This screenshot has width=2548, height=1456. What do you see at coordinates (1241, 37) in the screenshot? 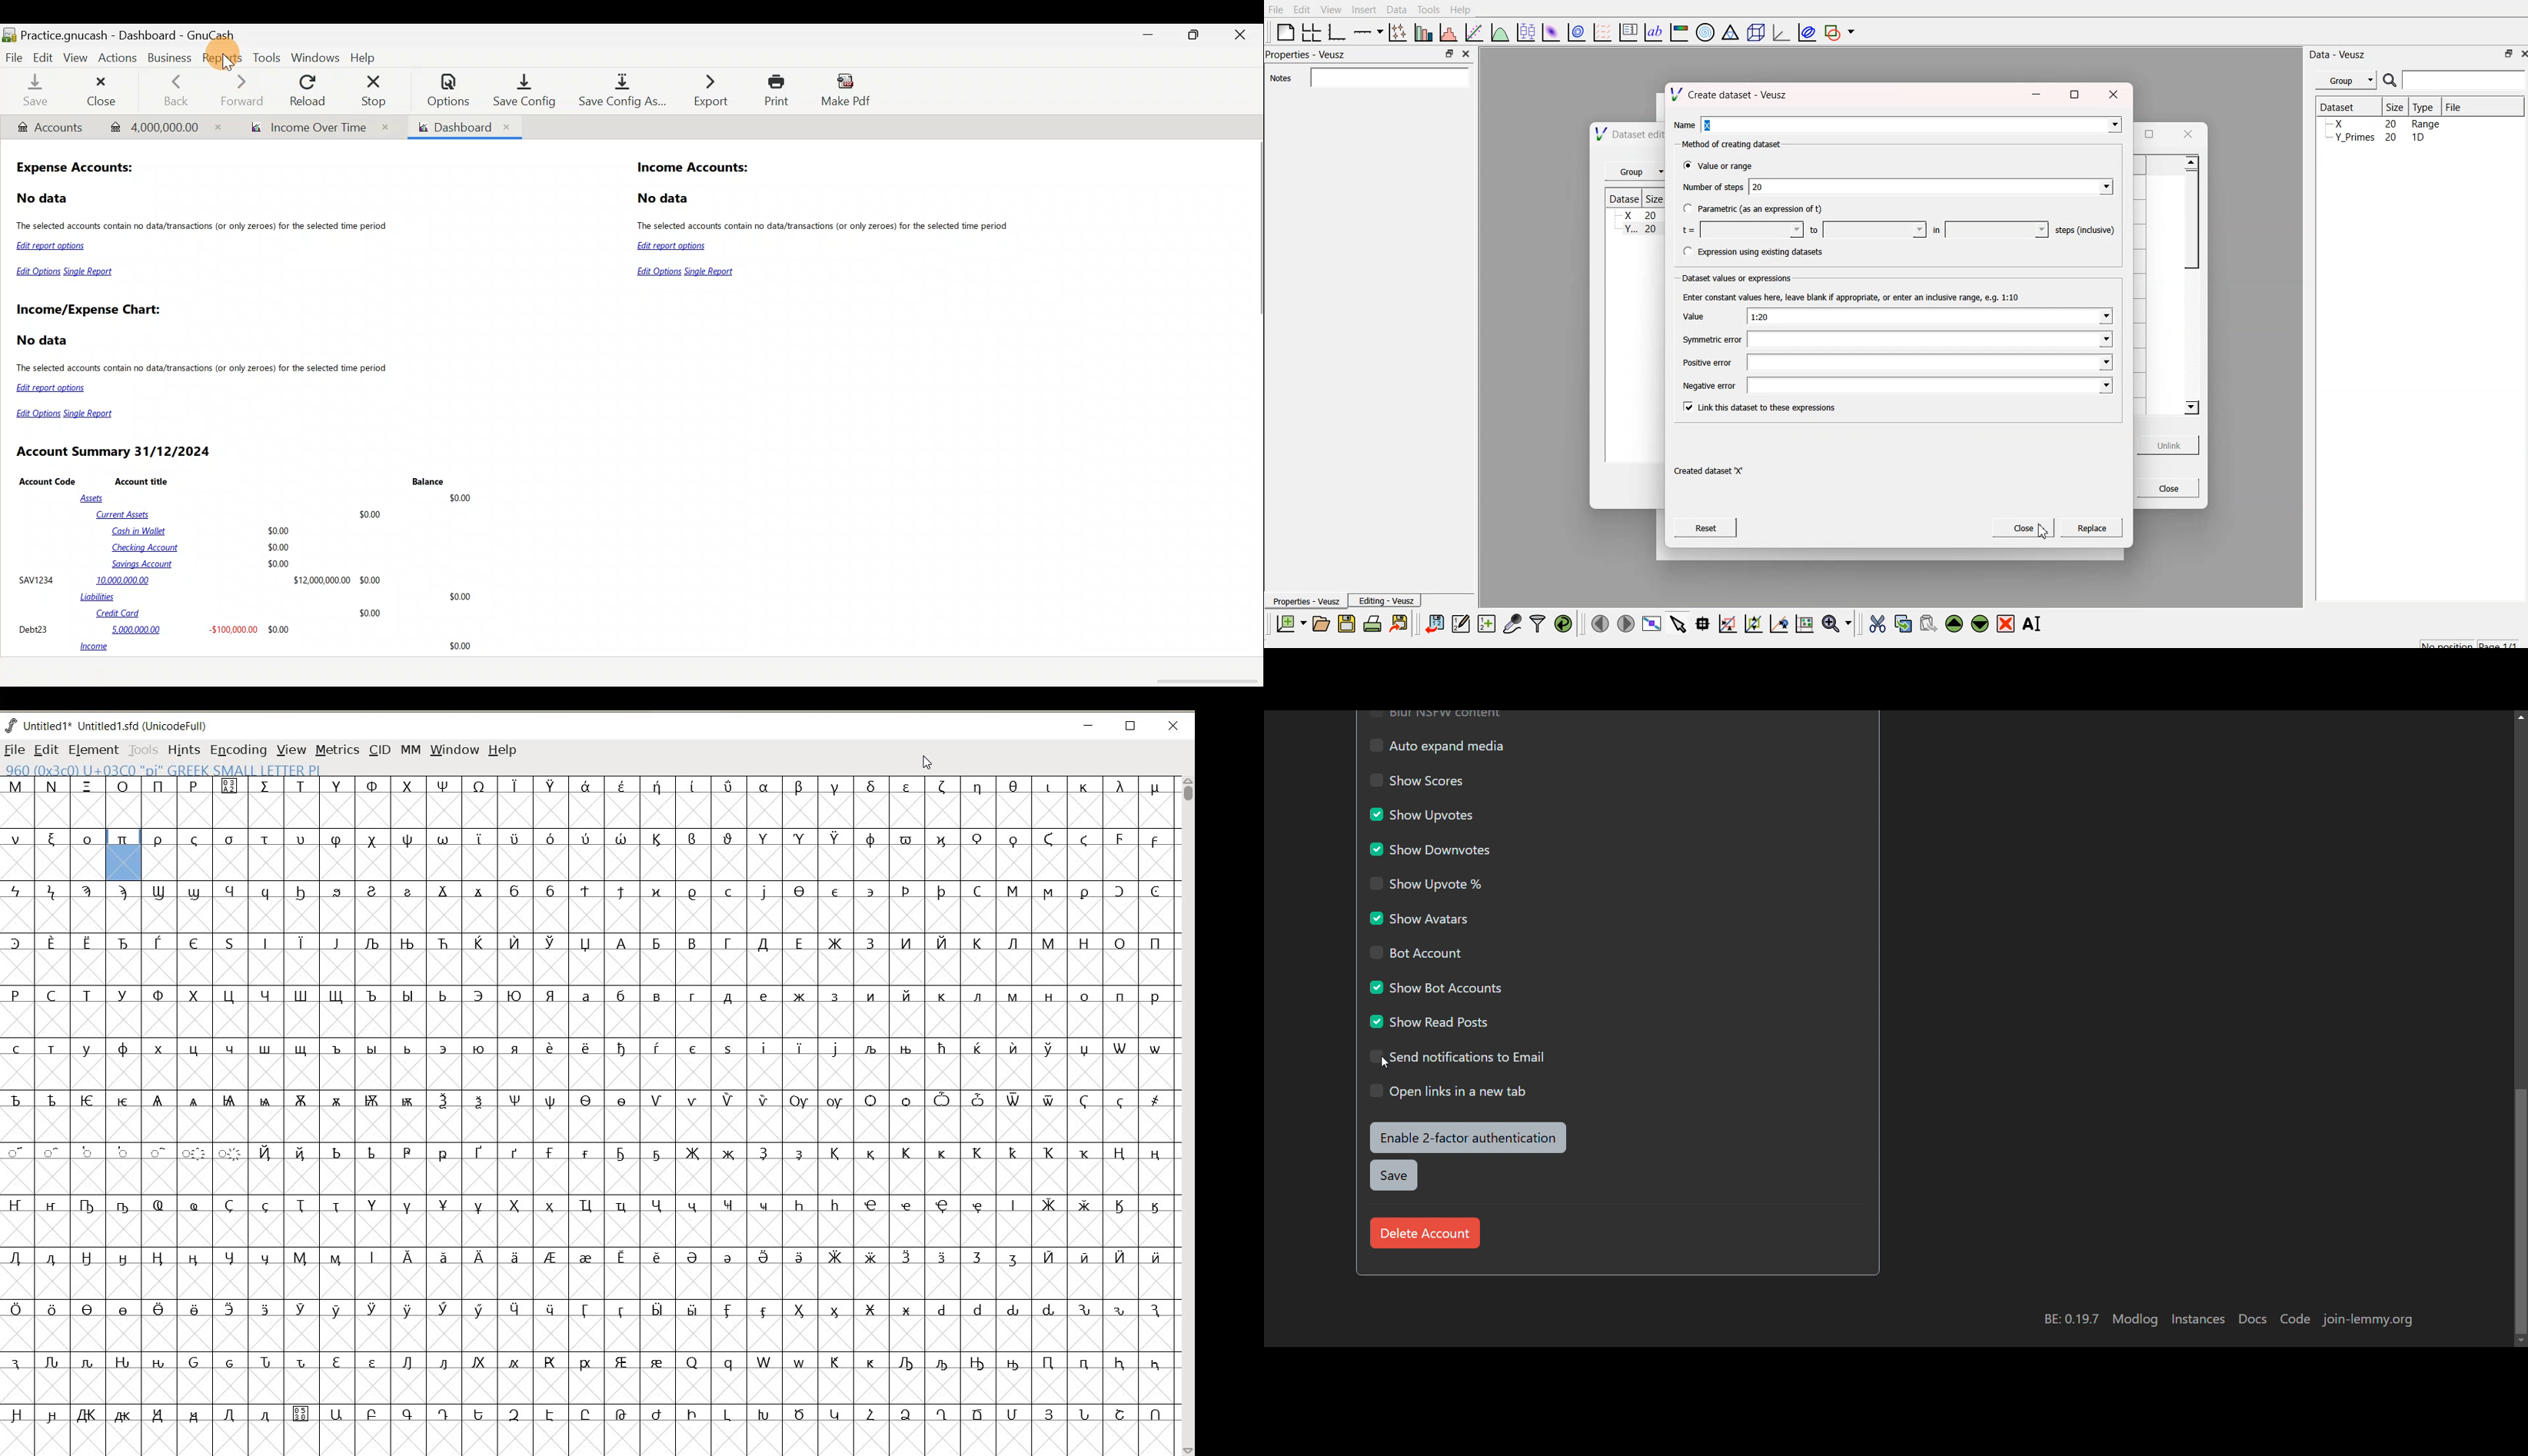
I see `Close` at bounding box center [1241, 37].